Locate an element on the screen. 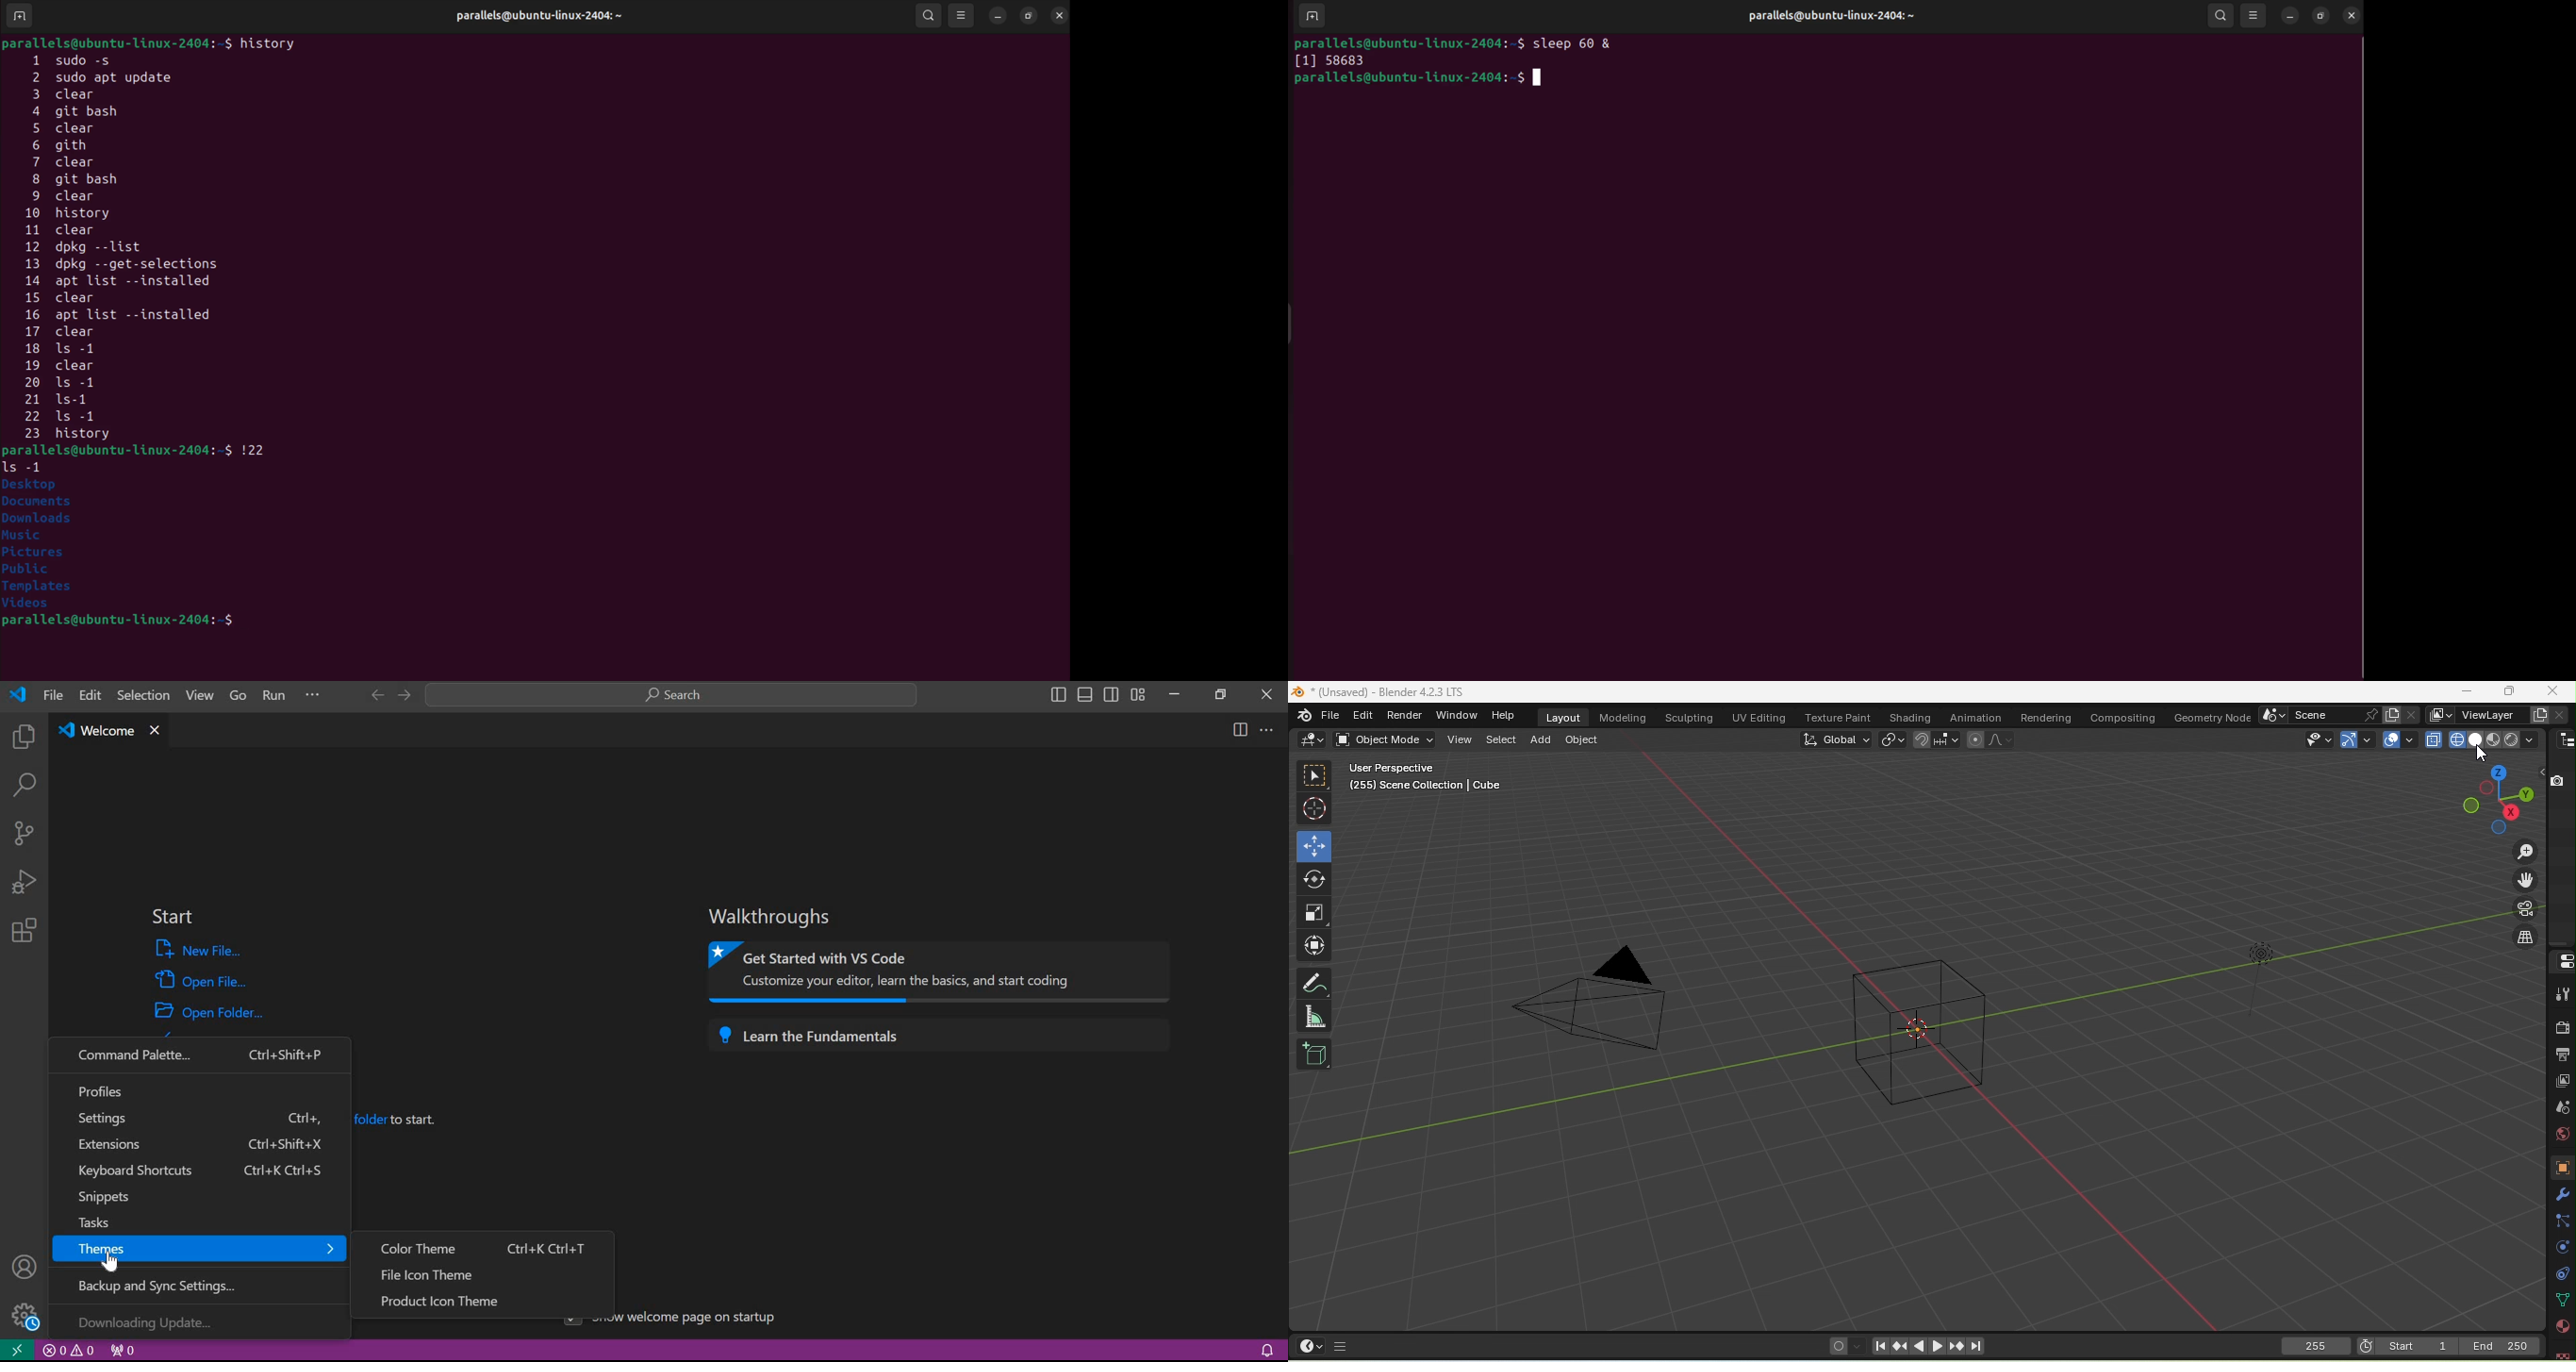  File is located at coordinates (1376, 692).